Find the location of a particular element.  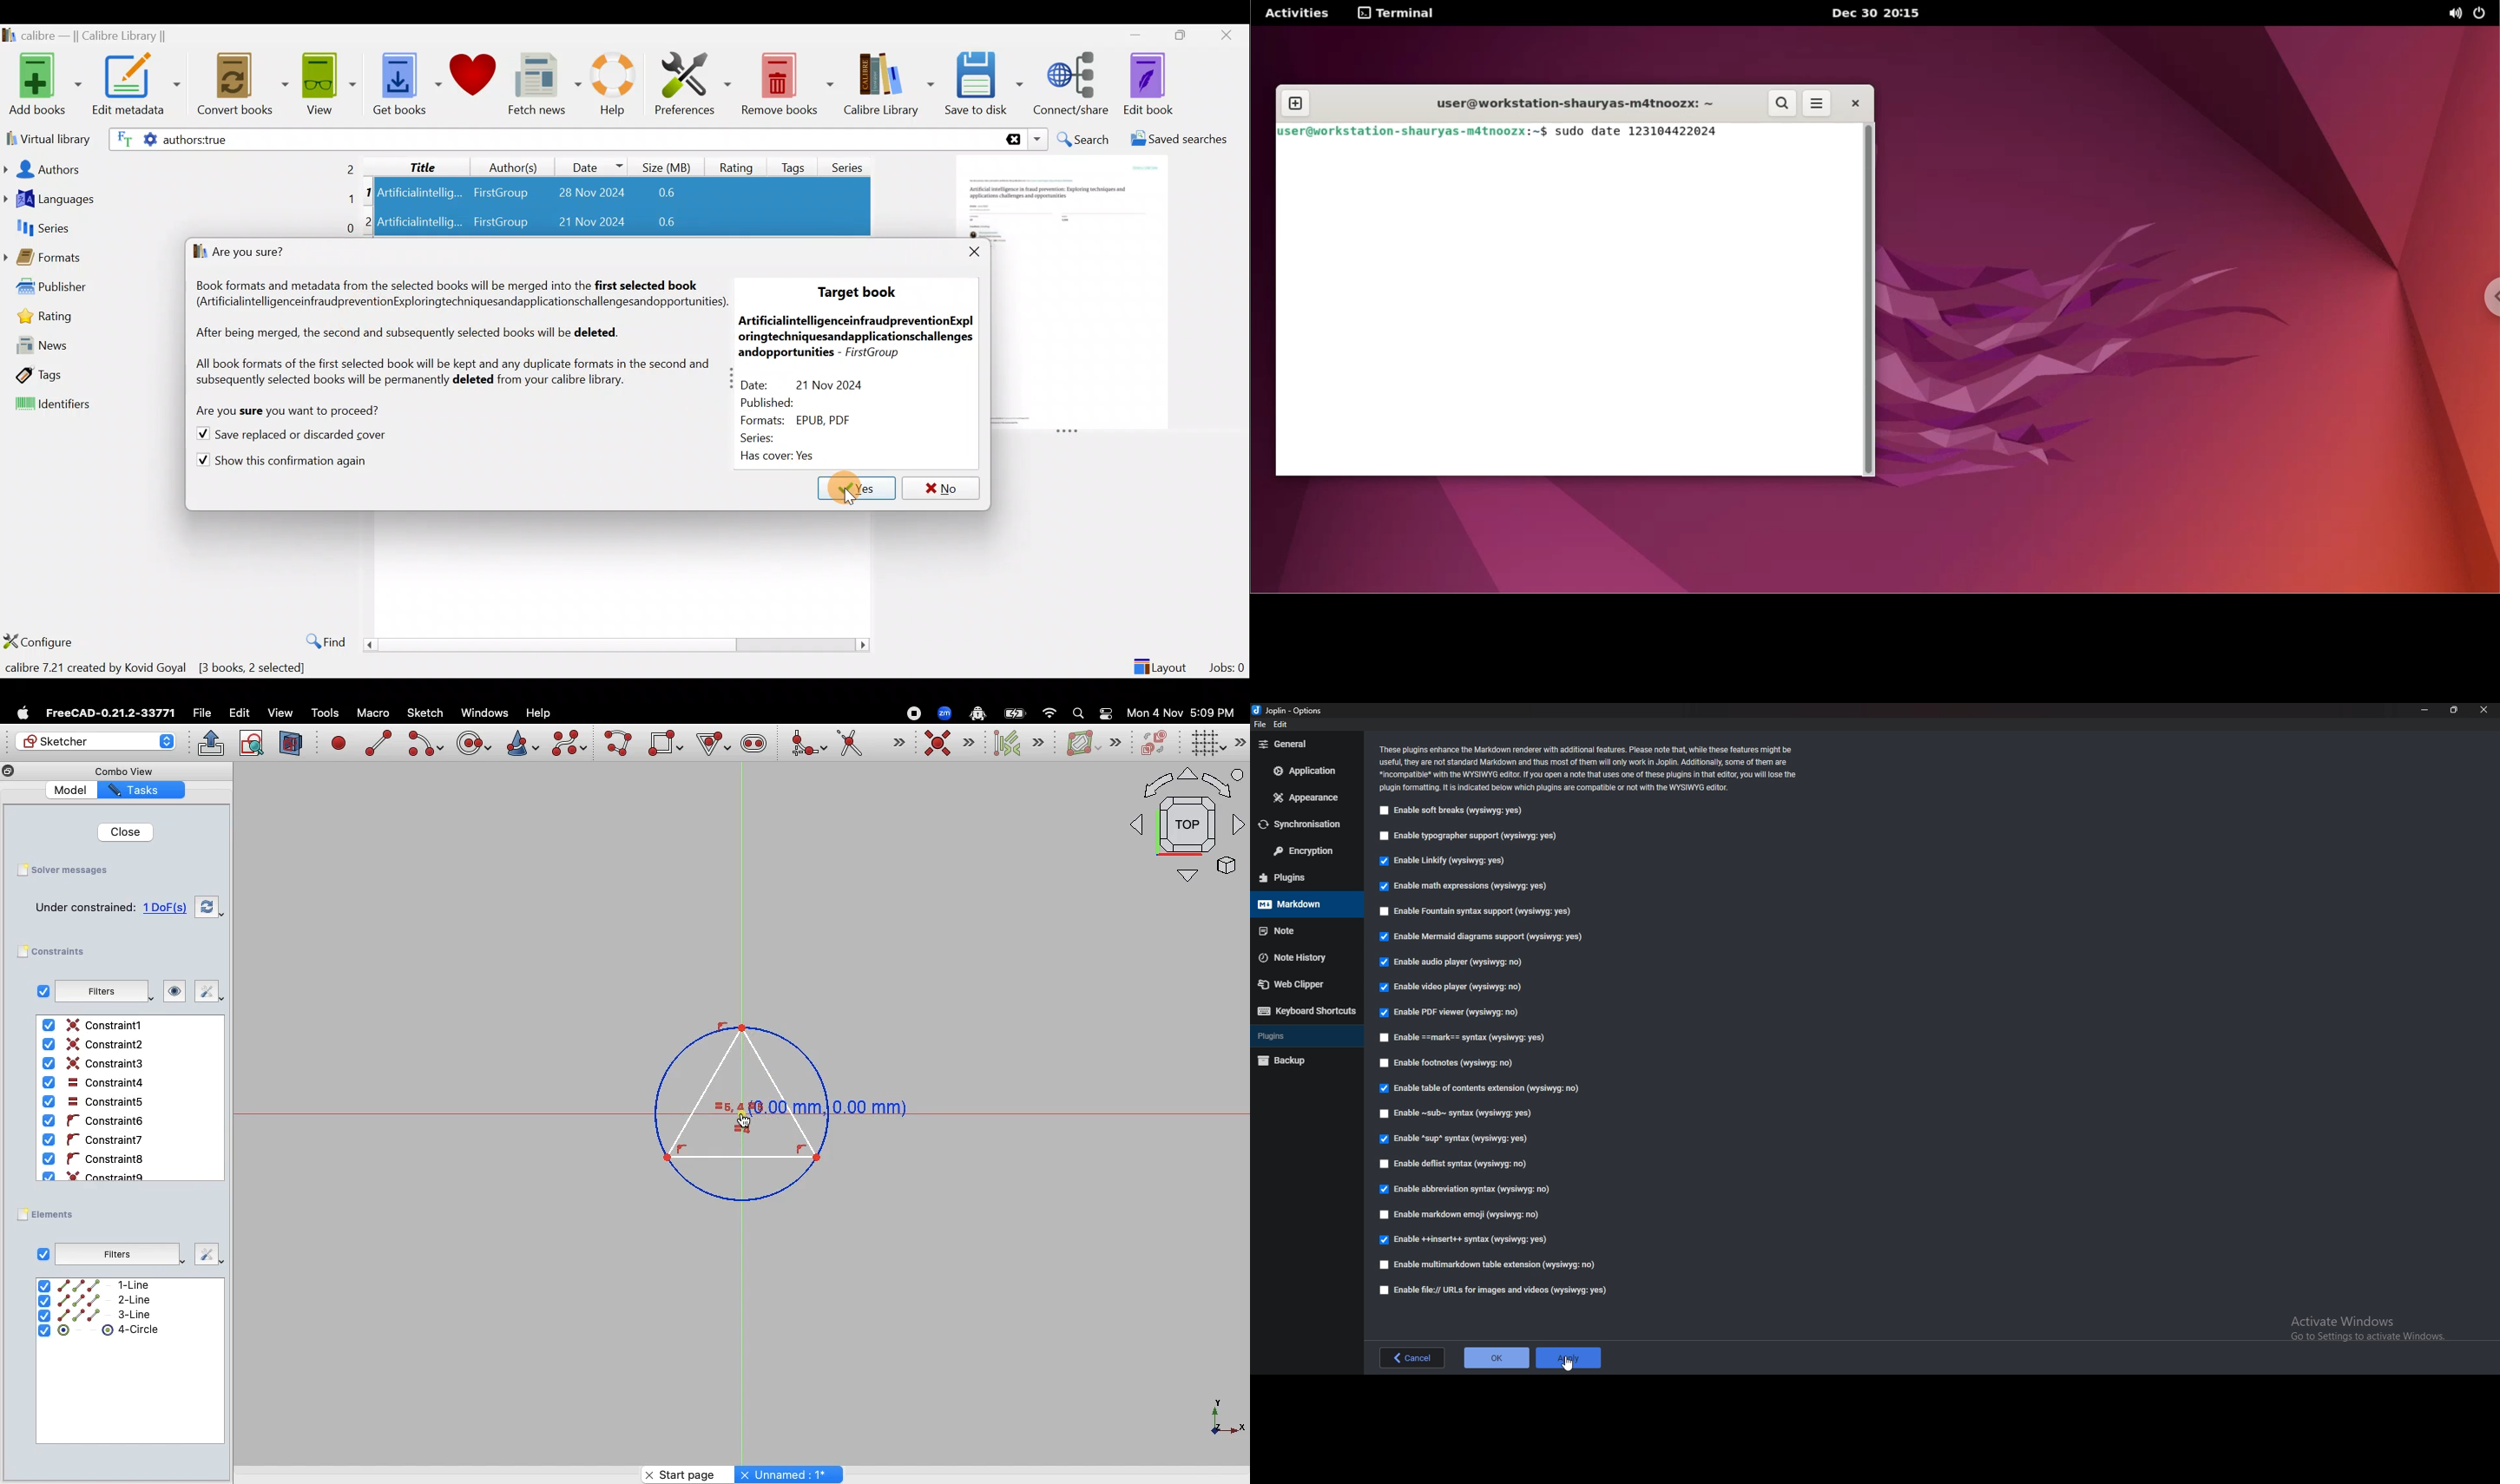

Create circle is located at coordinates (474, 741).